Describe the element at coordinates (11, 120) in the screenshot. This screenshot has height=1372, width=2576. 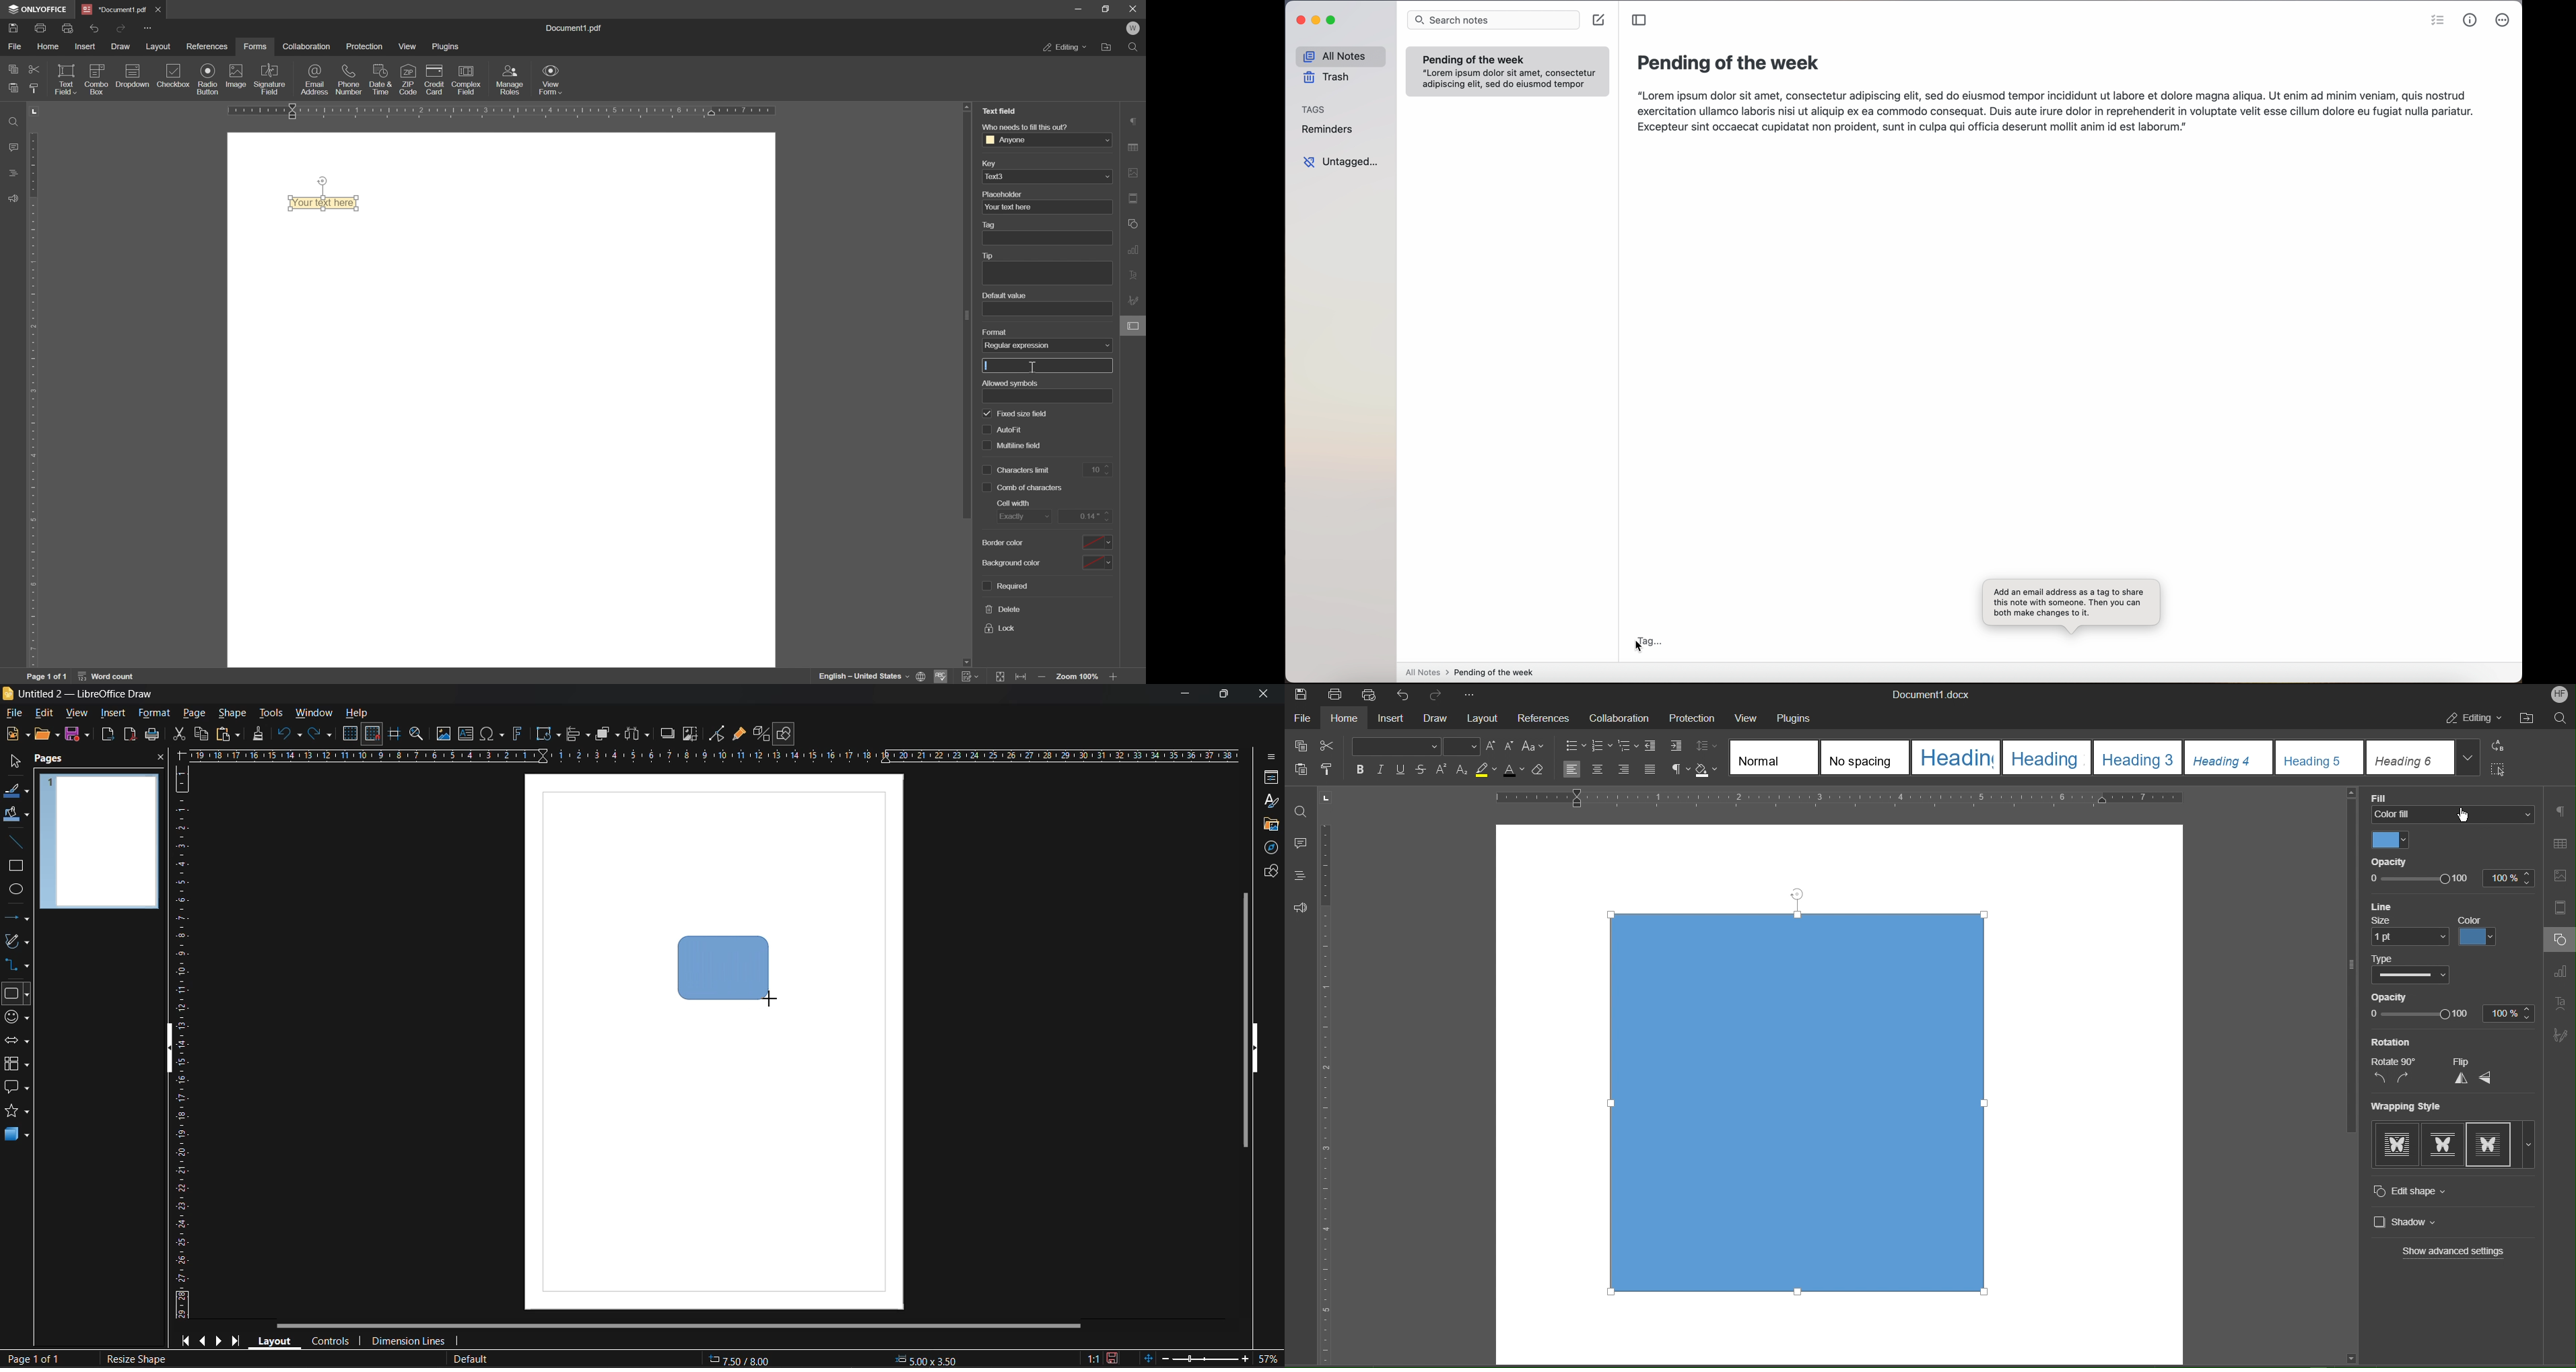
I see `find` at that location.